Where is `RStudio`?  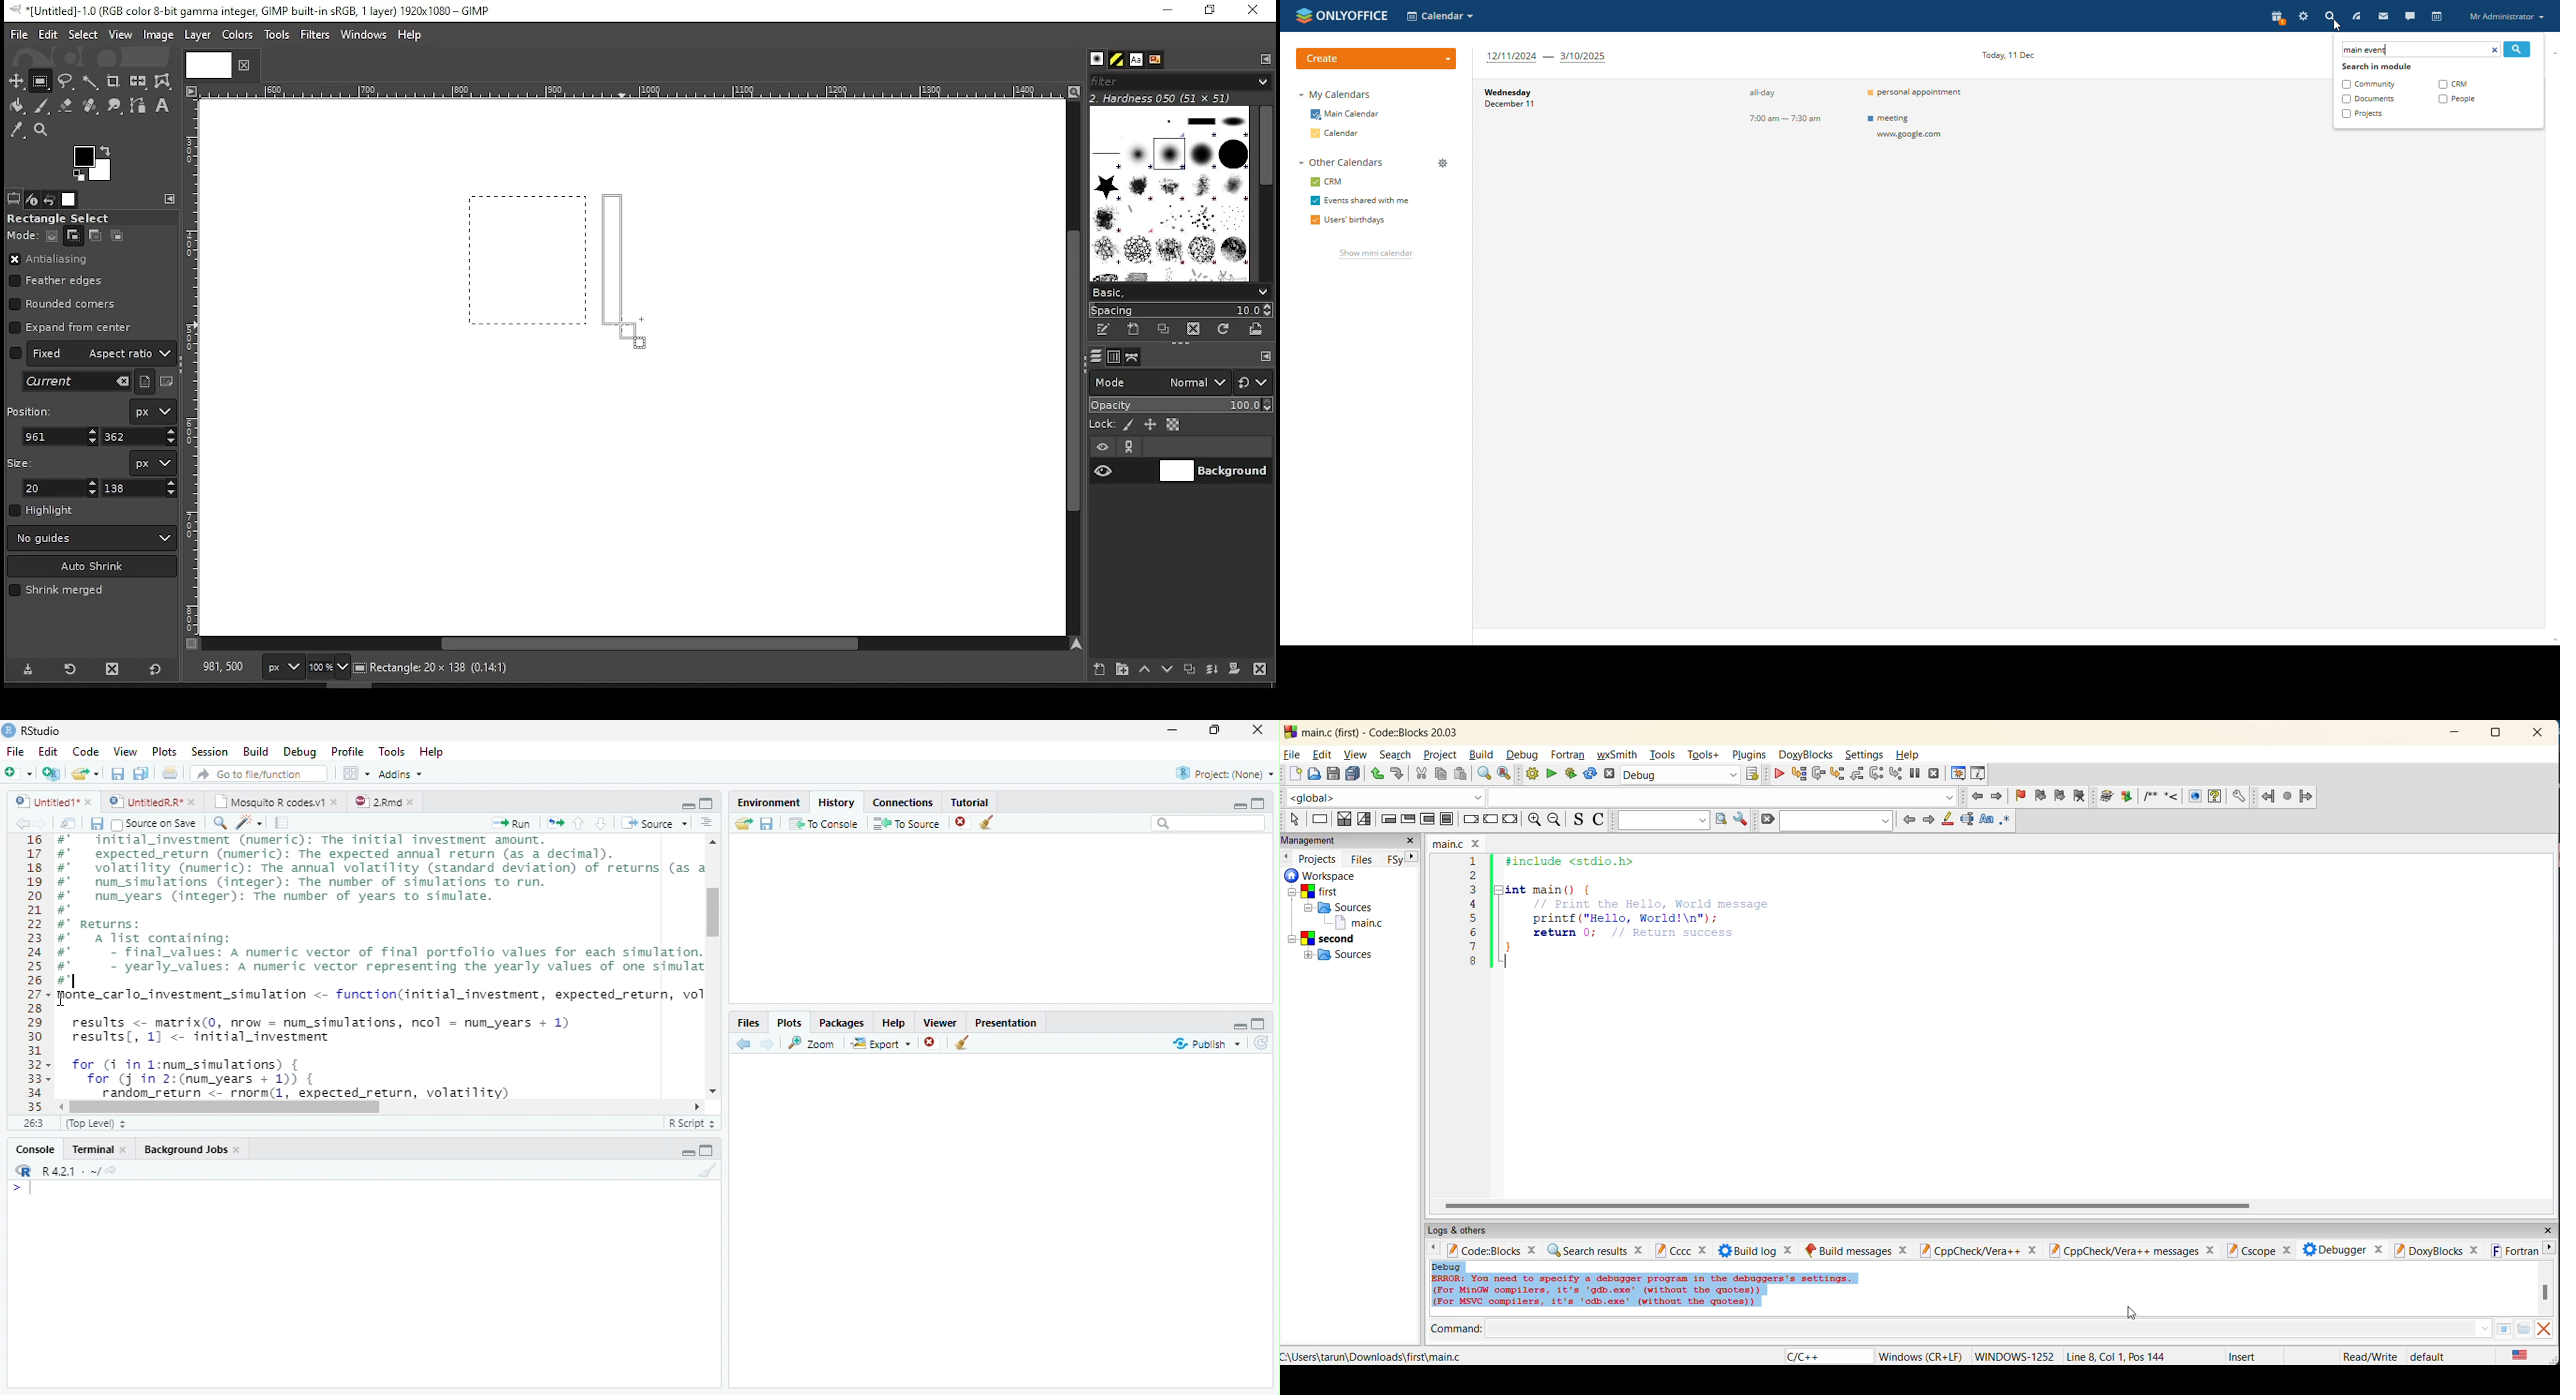
RStudio is located at coordinates (32, 730).